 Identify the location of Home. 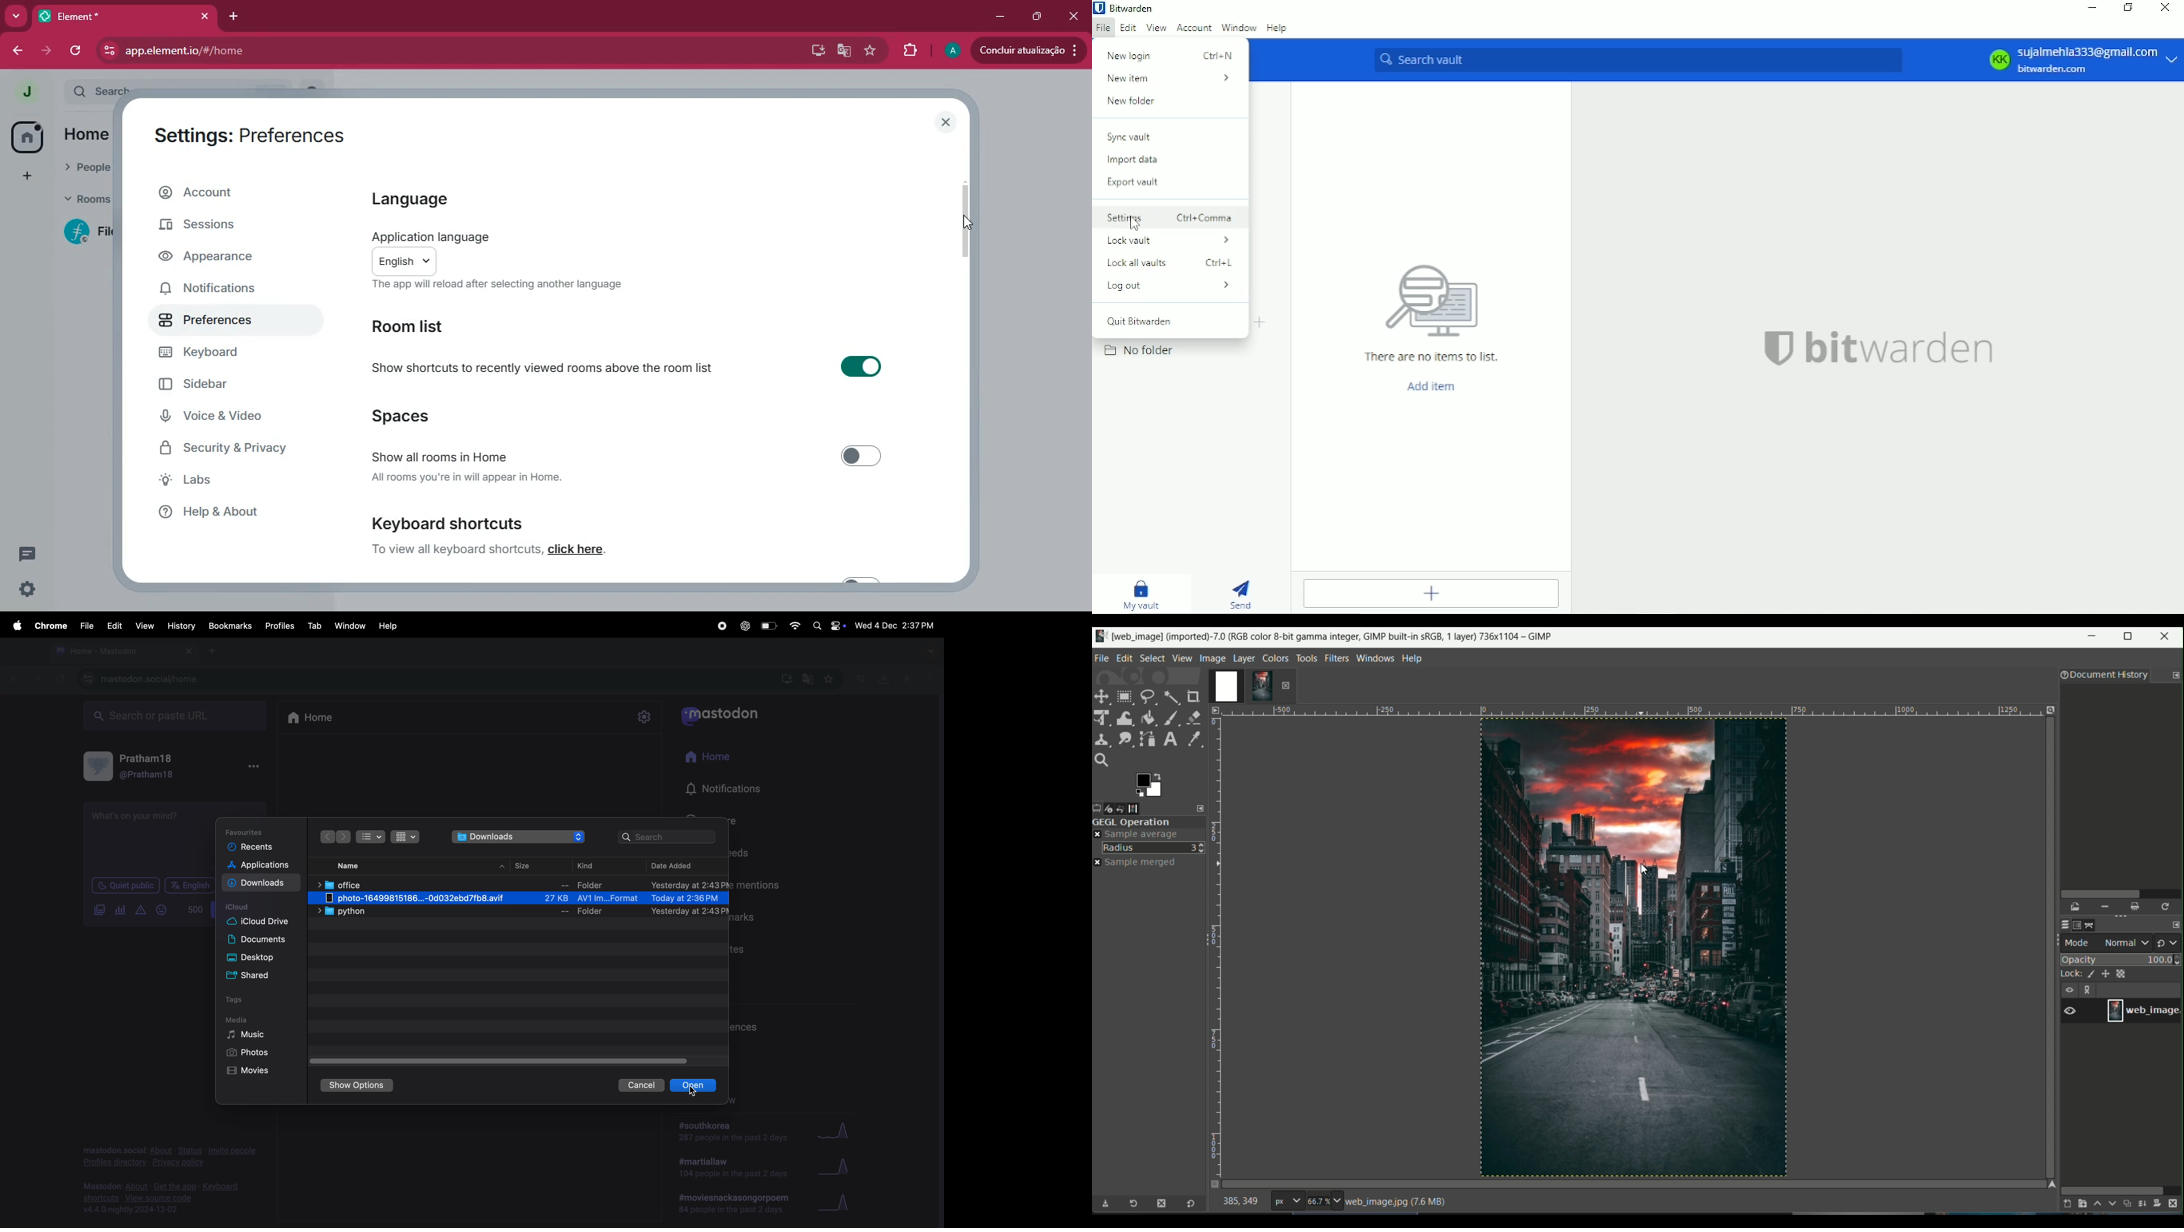
(312, 717).